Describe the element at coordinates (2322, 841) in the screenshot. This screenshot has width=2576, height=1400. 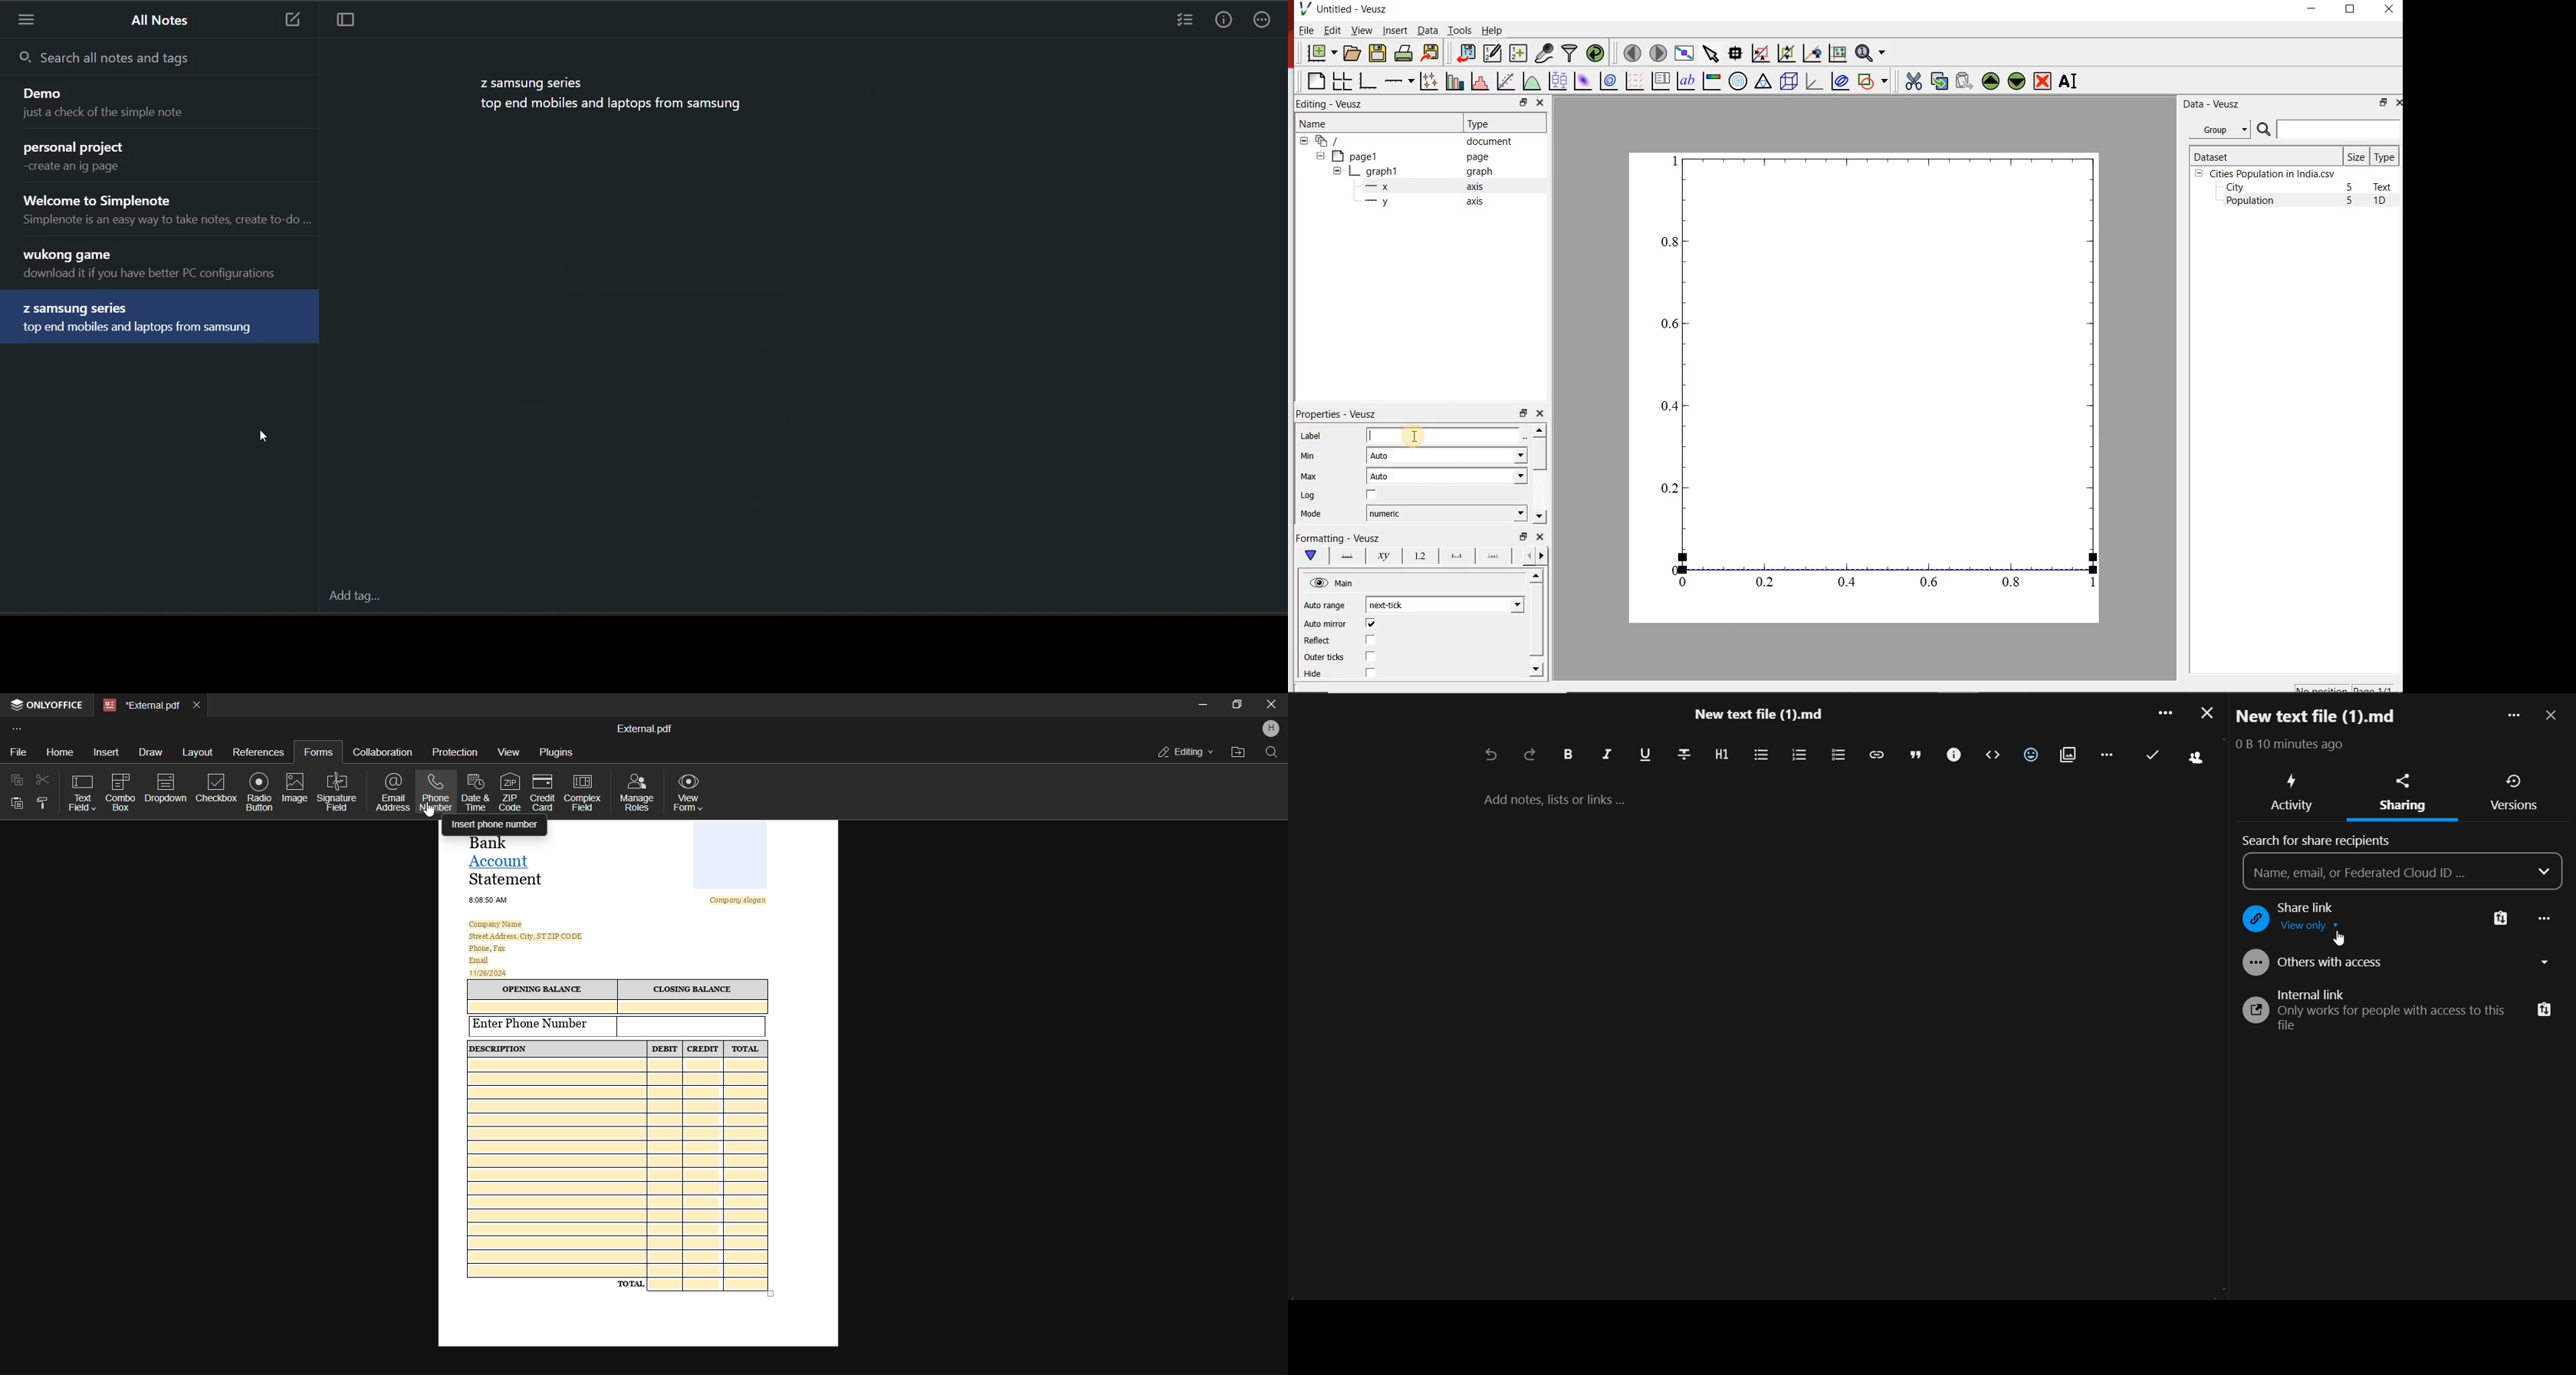
I see `search for share recipients` at that location.